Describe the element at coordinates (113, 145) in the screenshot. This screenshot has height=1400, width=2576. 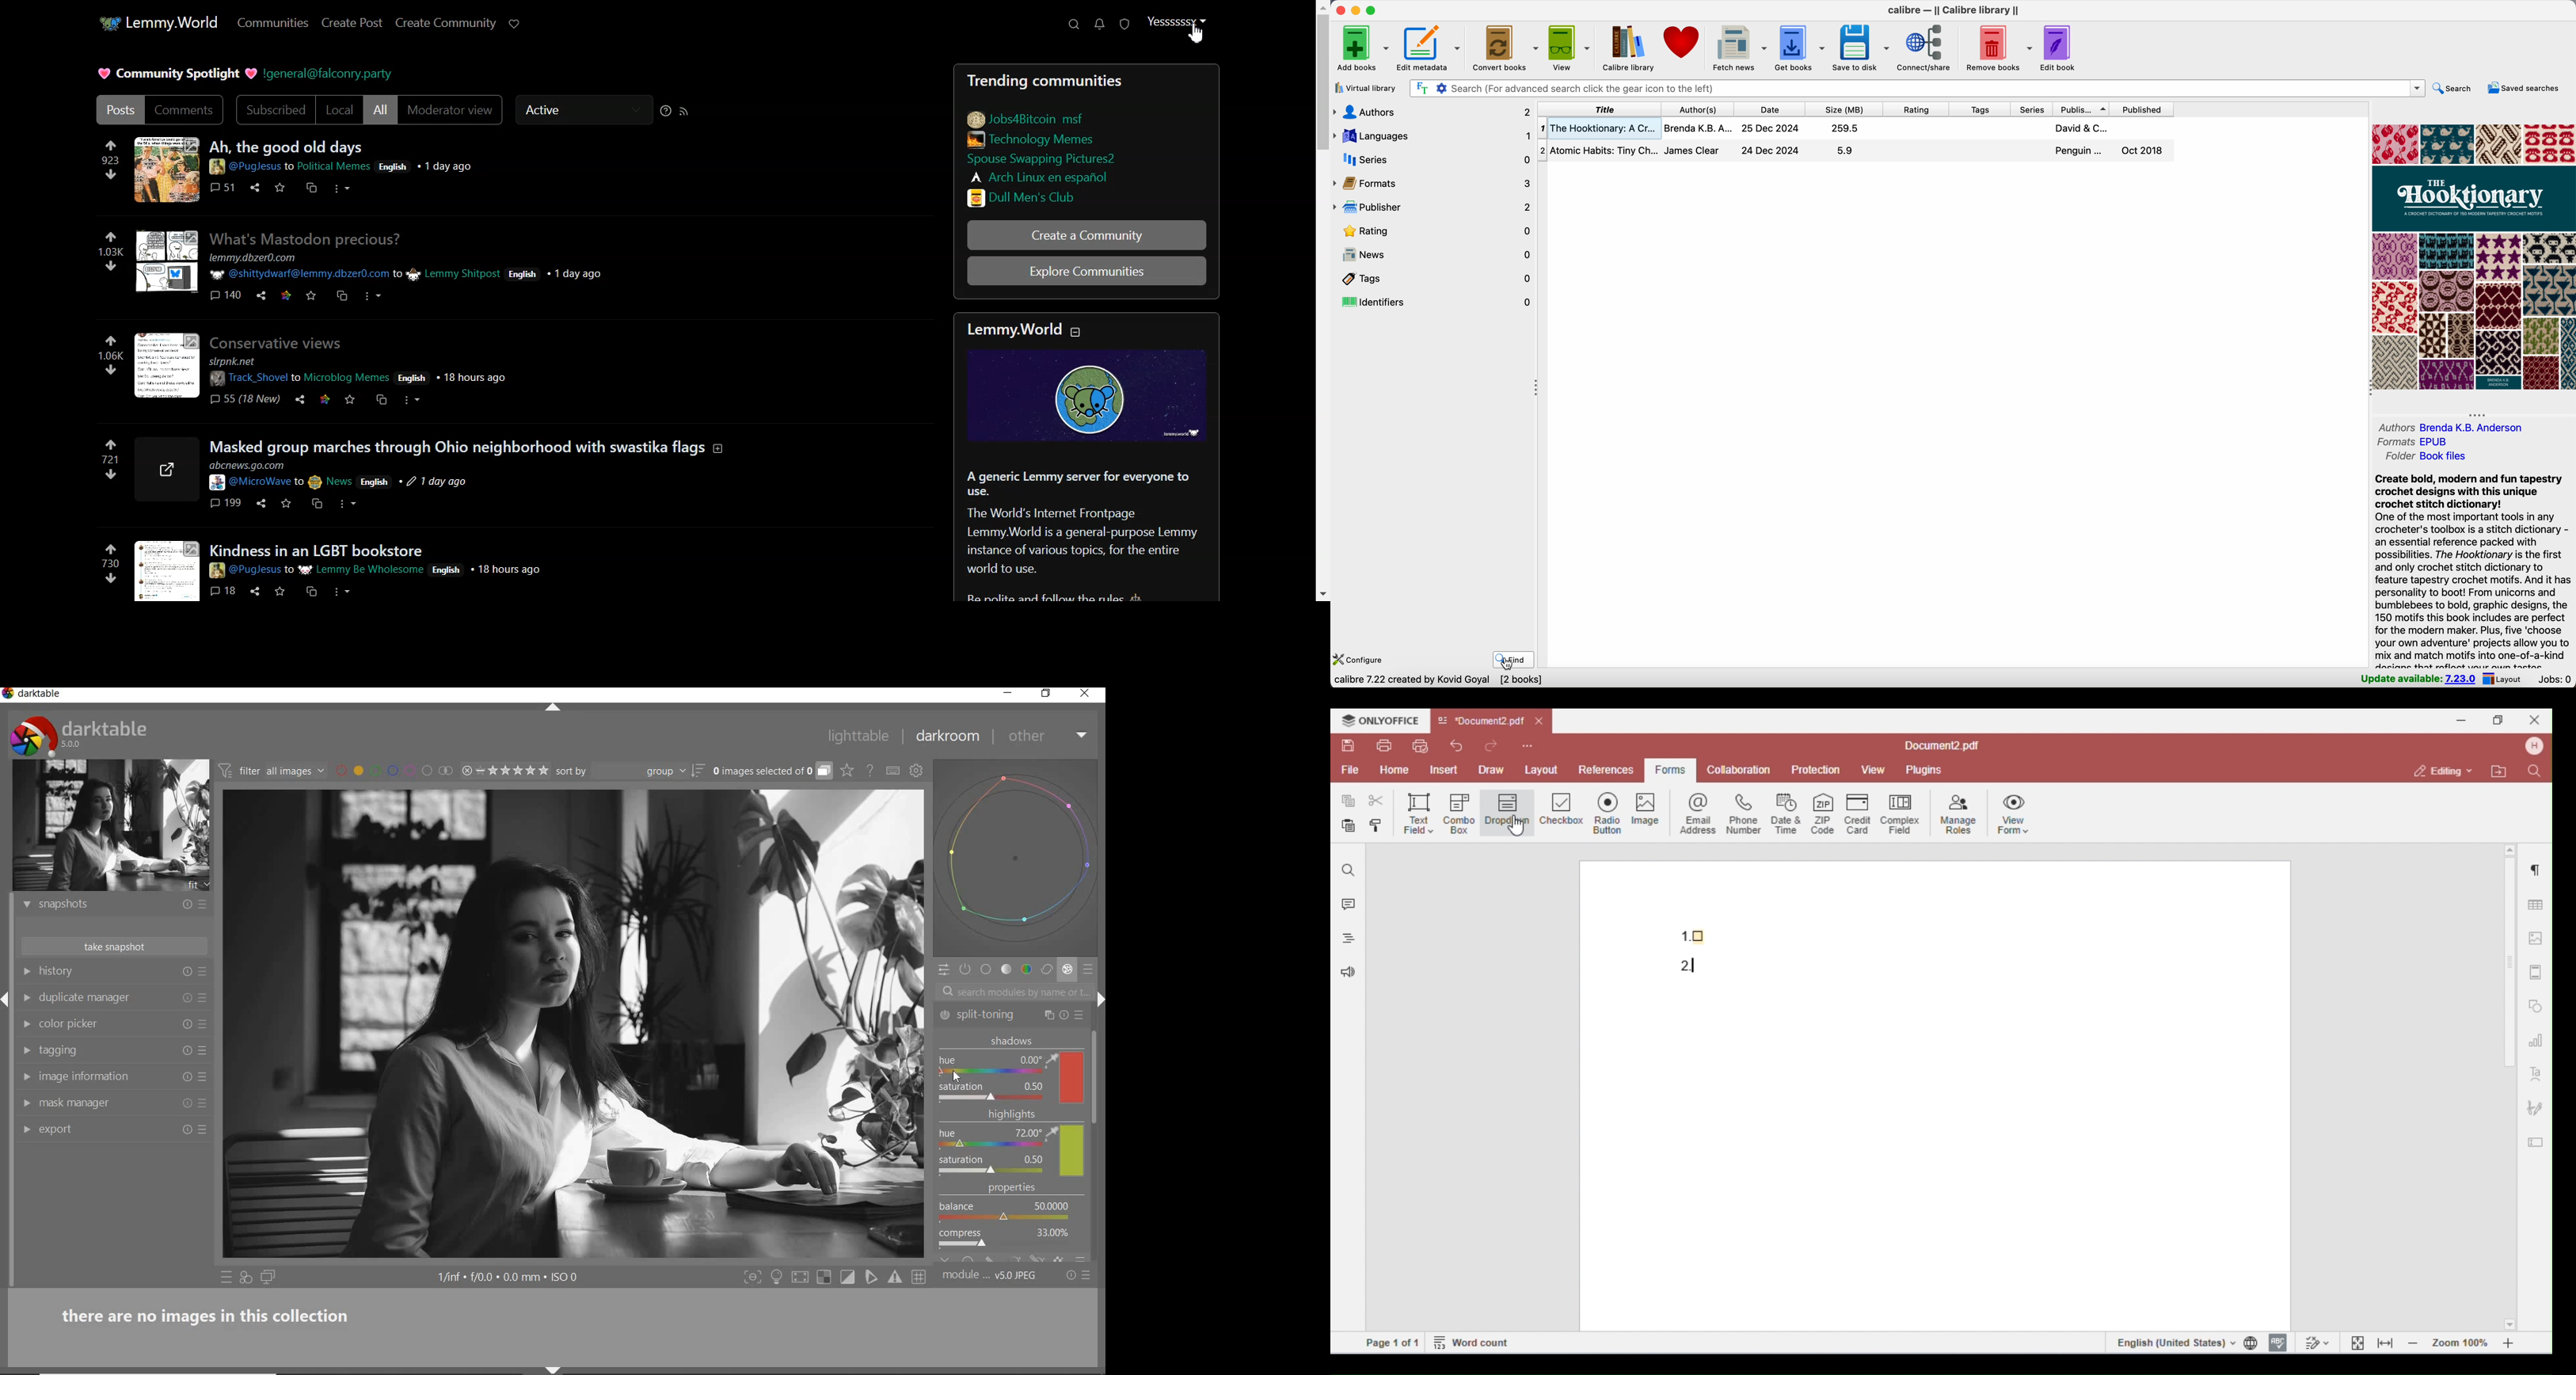
I see `upvote` at that location.